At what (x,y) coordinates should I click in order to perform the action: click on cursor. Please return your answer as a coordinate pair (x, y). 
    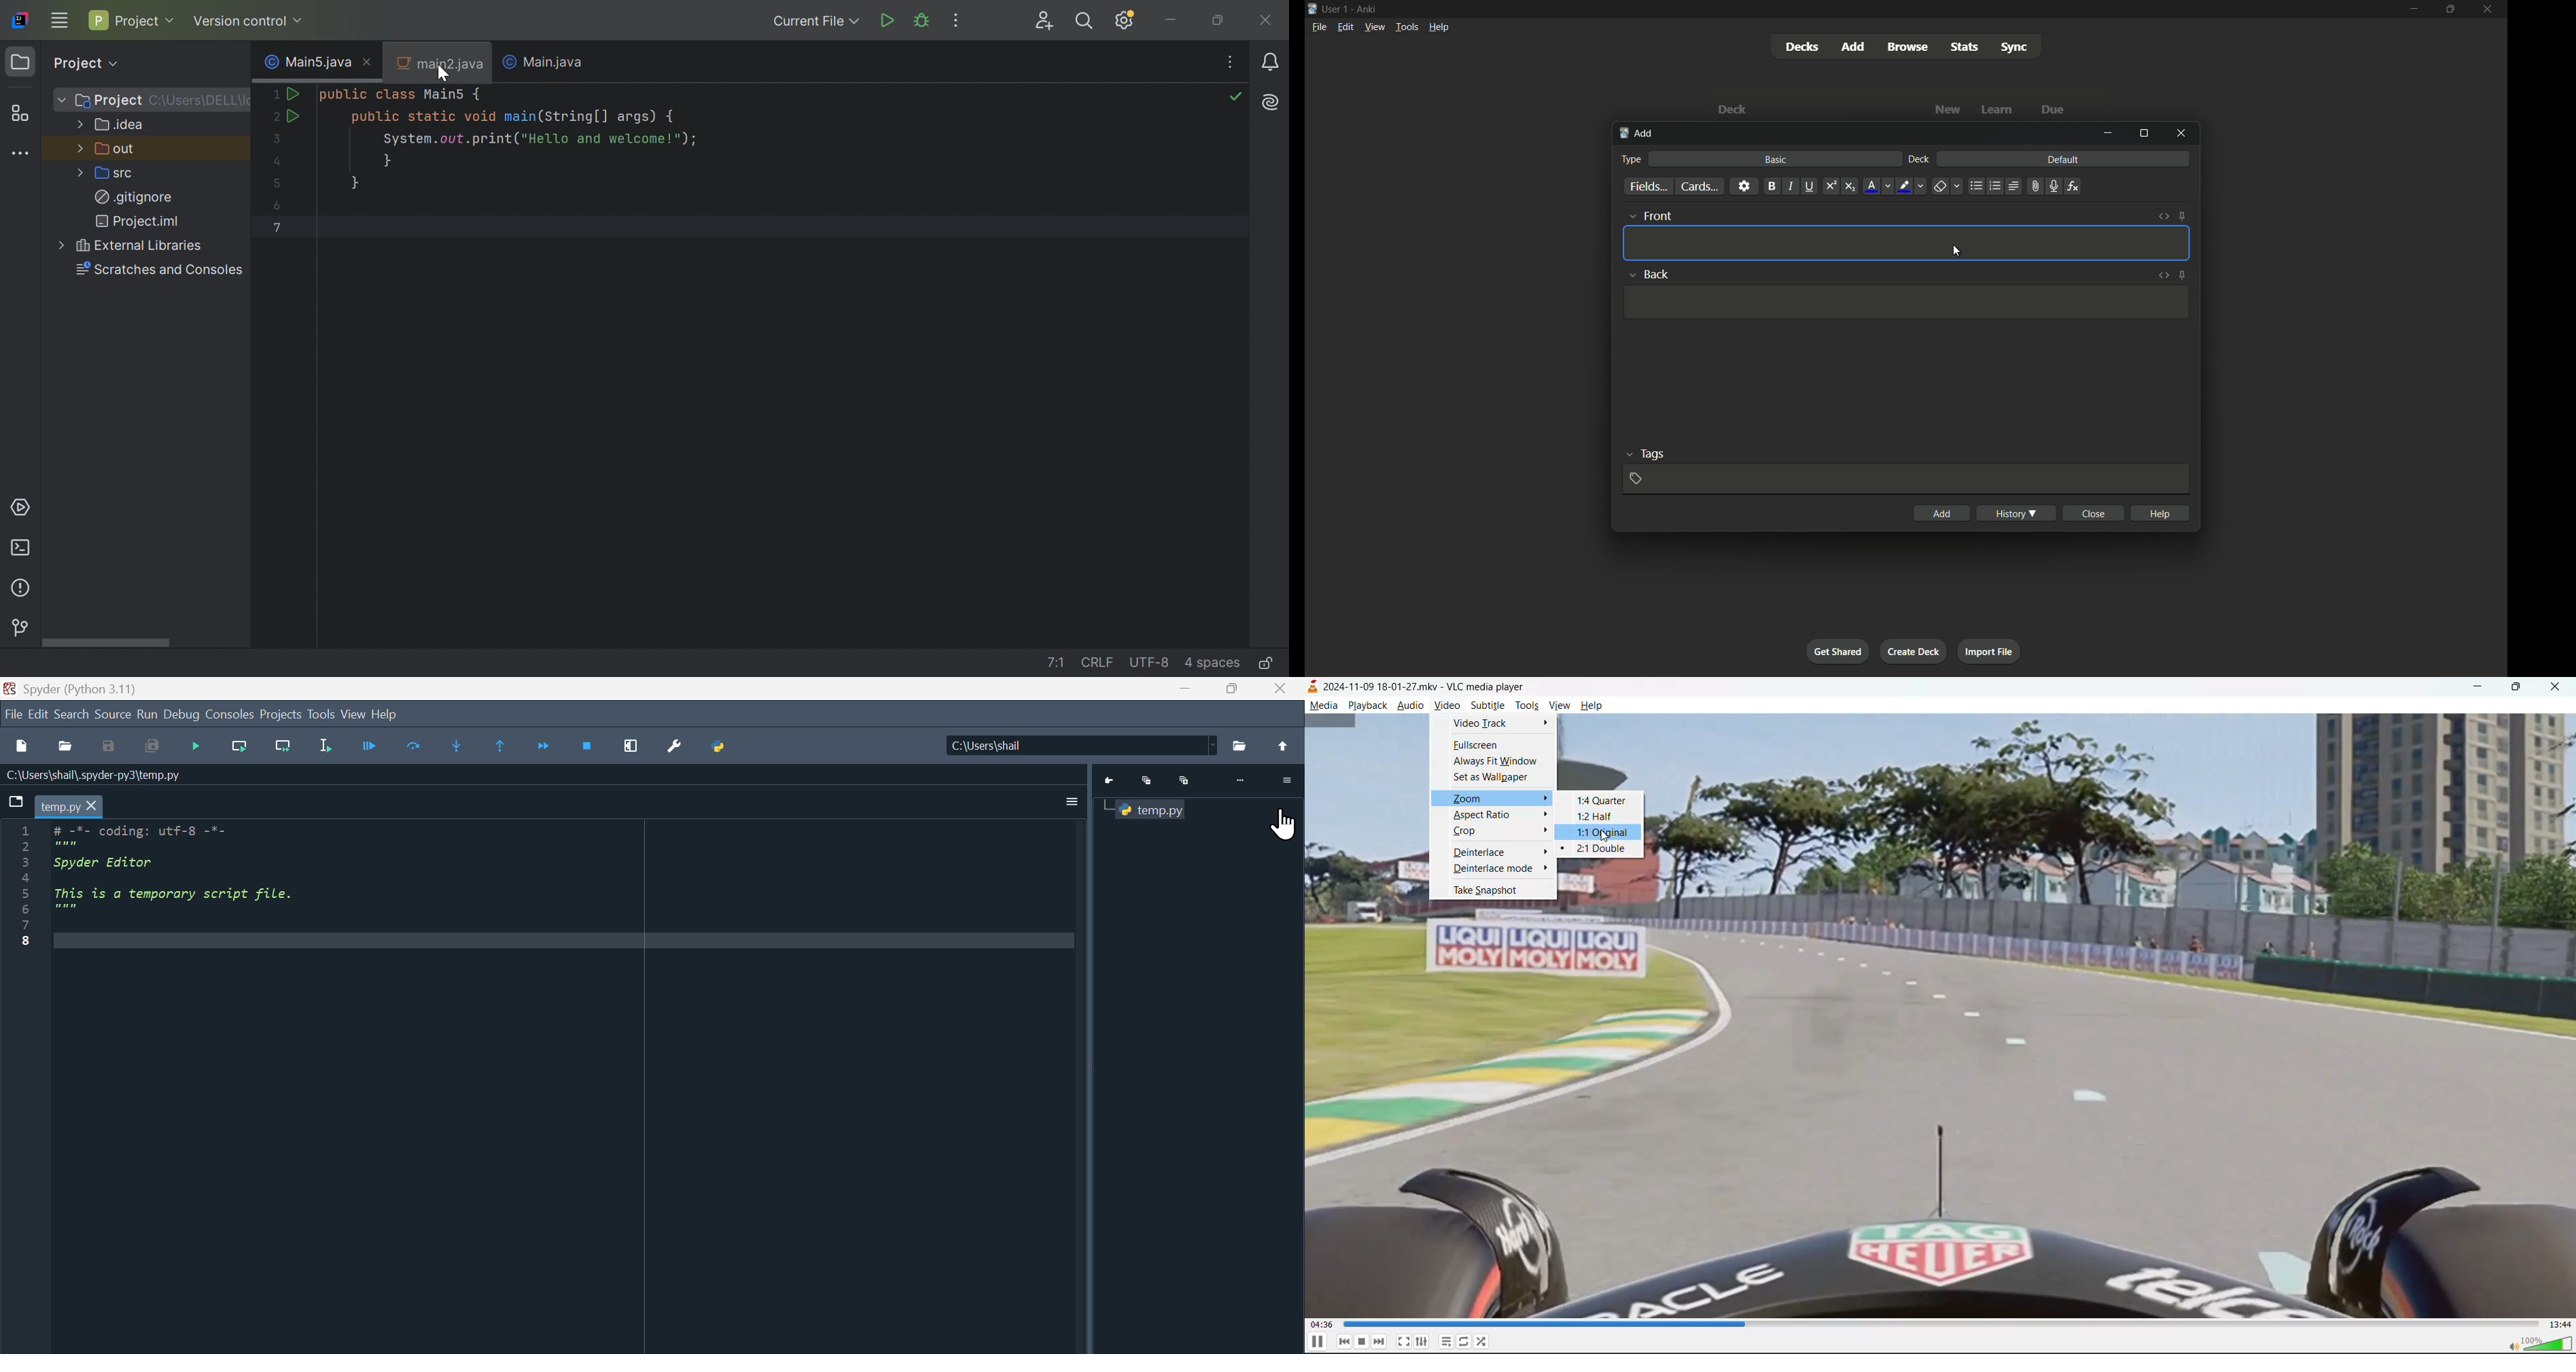
    Looking at the image, I should click on (1609, 838).